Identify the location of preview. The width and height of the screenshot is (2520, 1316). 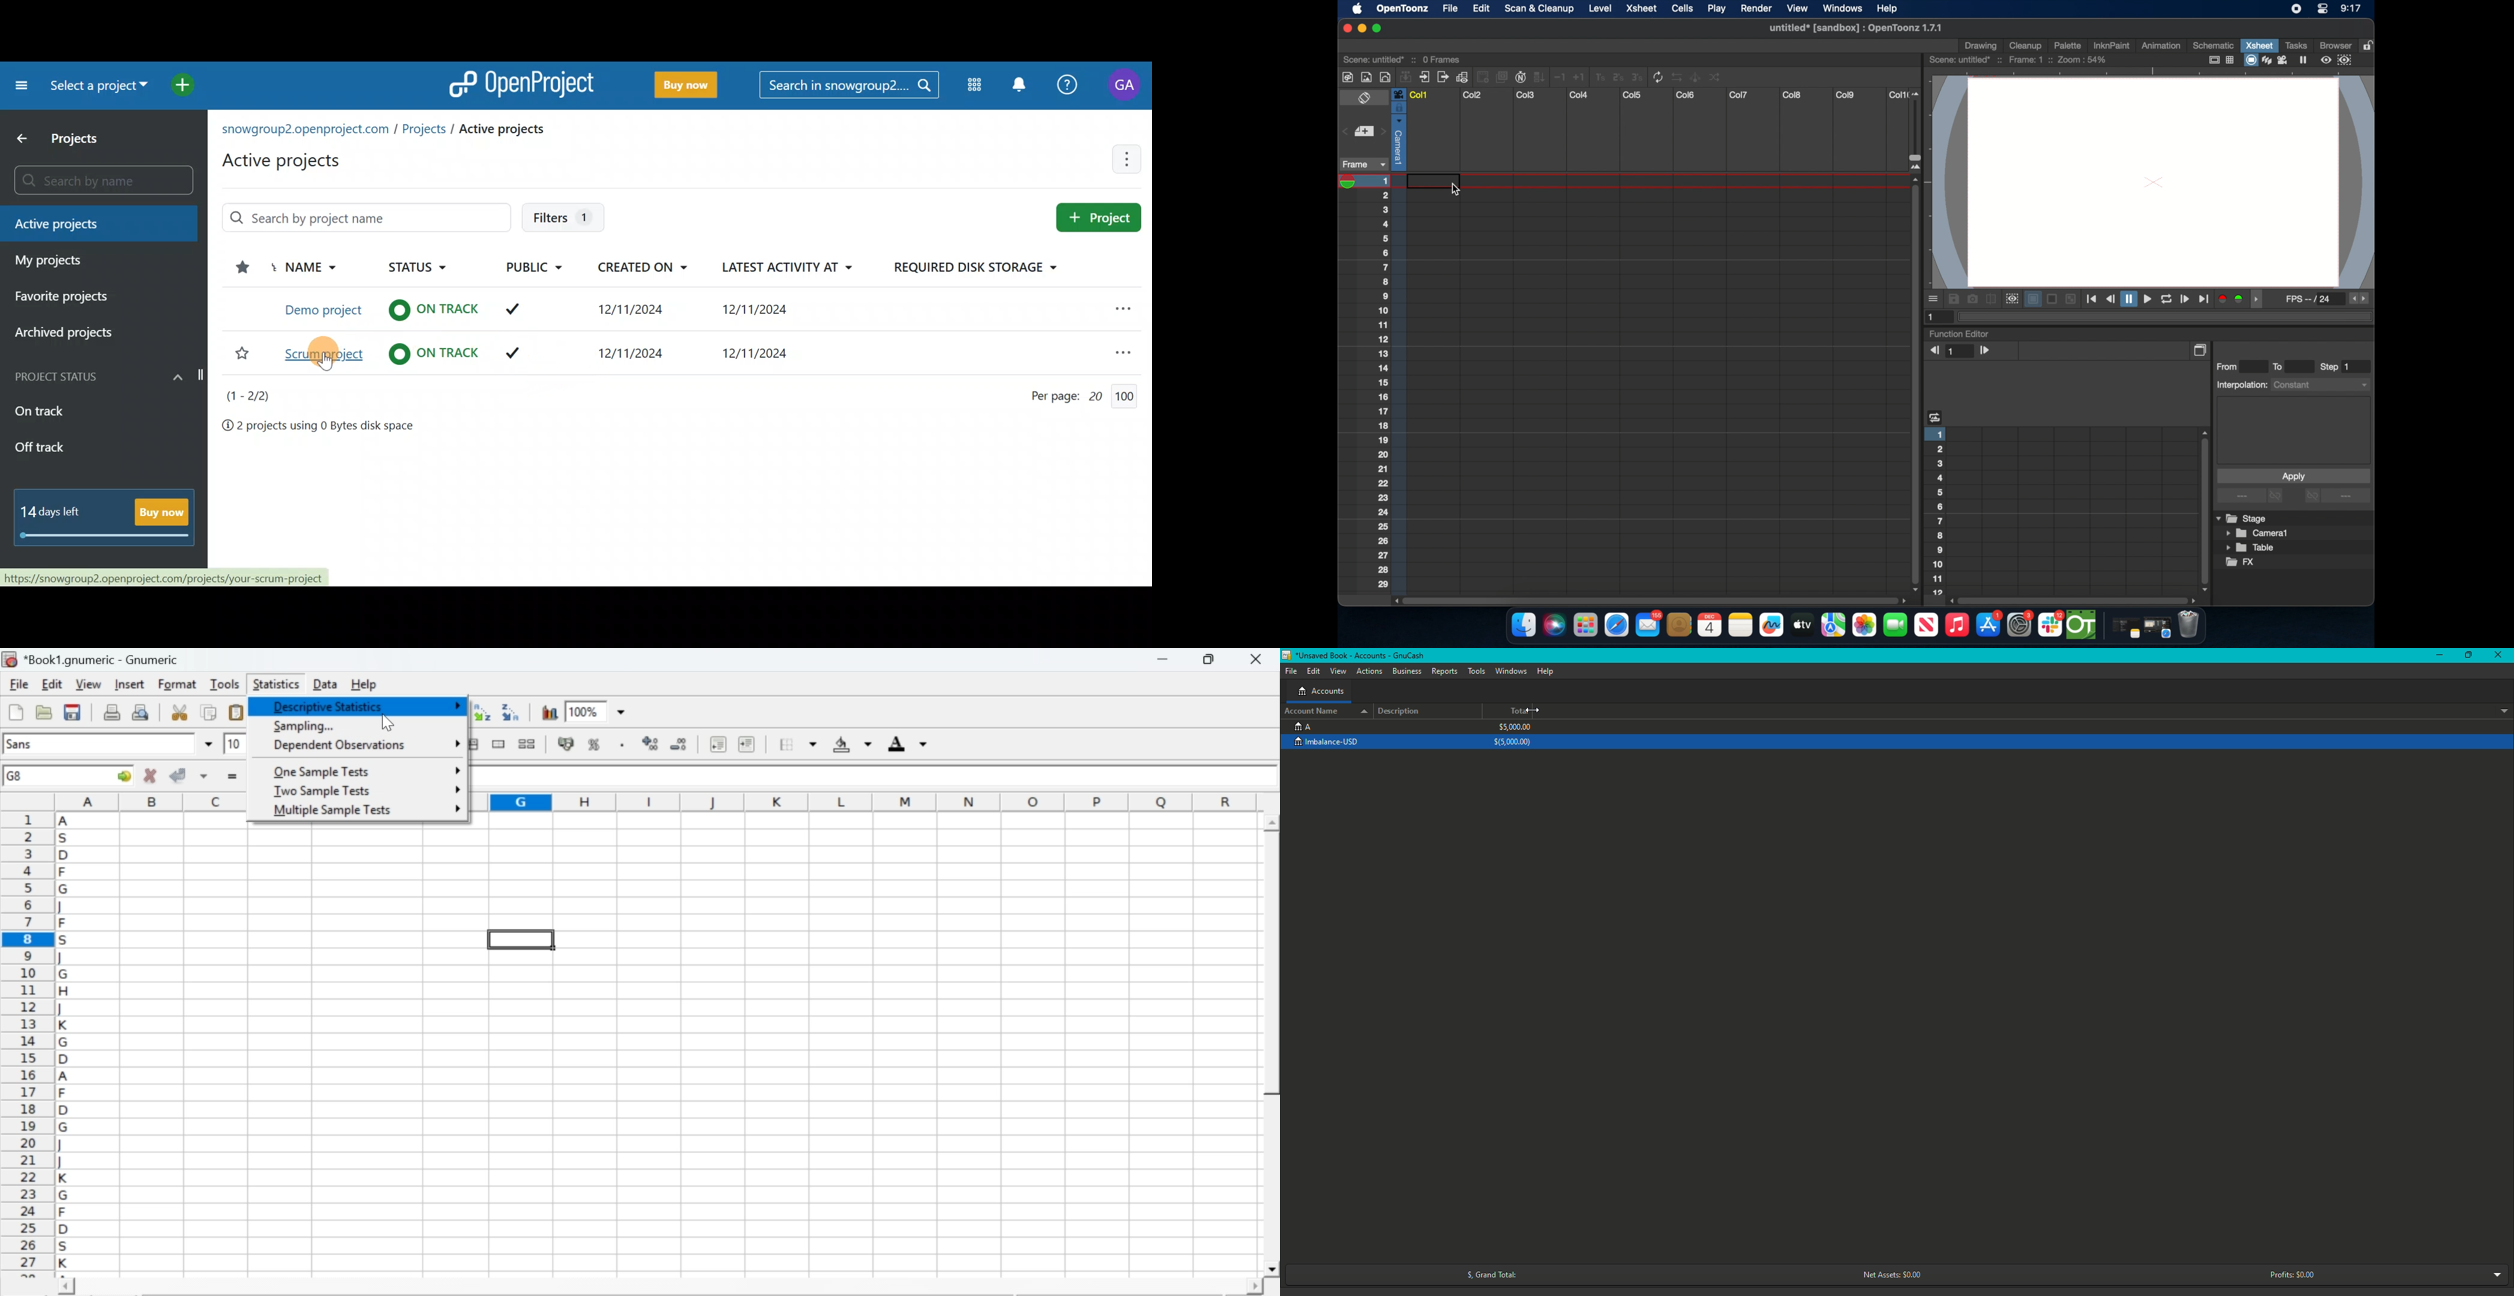
(2338, 60).